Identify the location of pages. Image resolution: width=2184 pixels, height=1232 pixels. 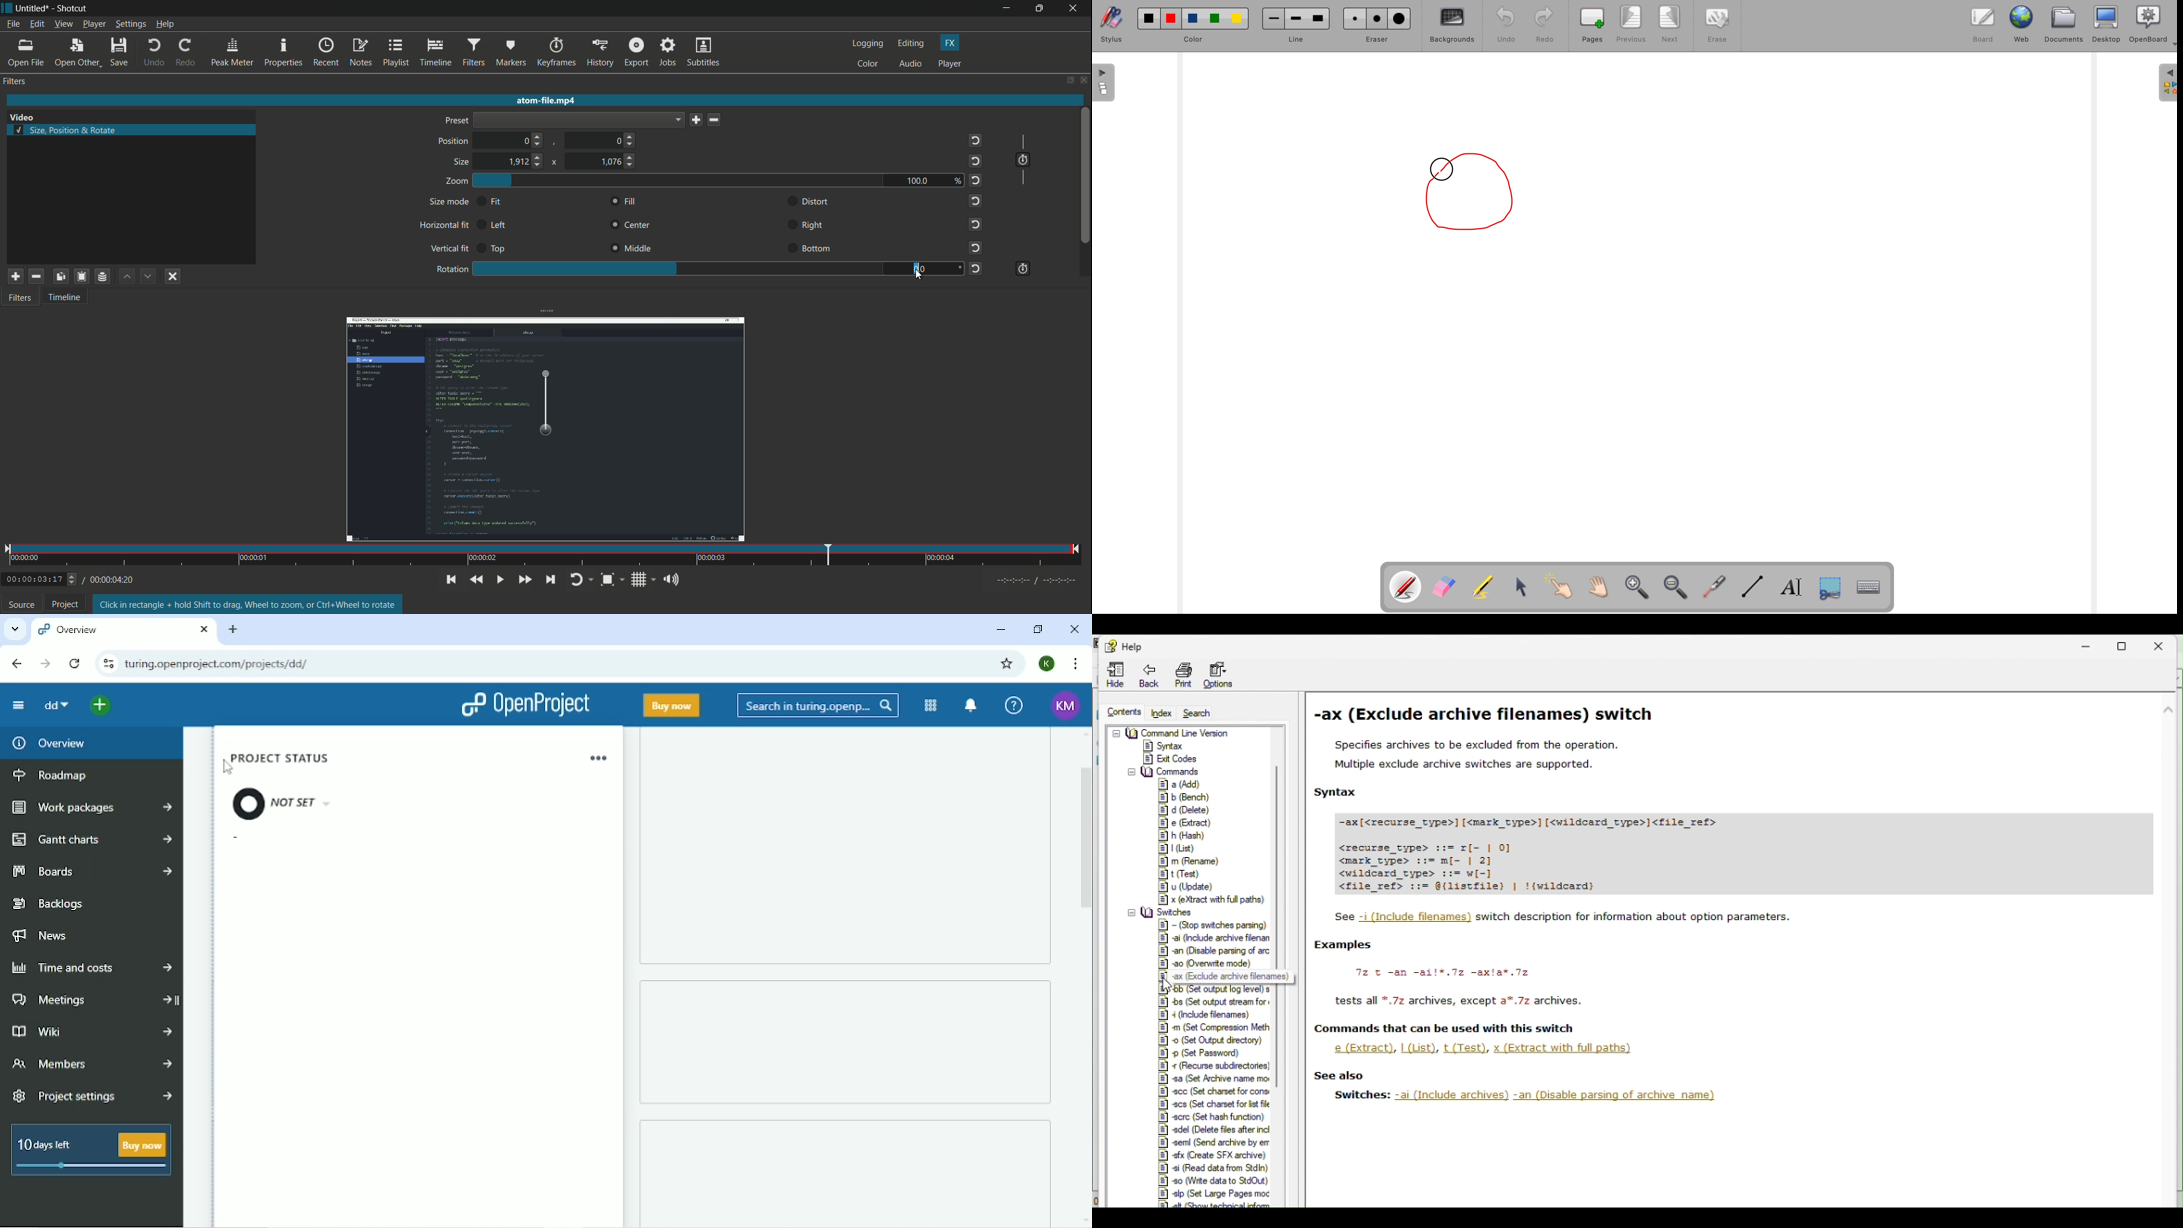
(1594, 25).